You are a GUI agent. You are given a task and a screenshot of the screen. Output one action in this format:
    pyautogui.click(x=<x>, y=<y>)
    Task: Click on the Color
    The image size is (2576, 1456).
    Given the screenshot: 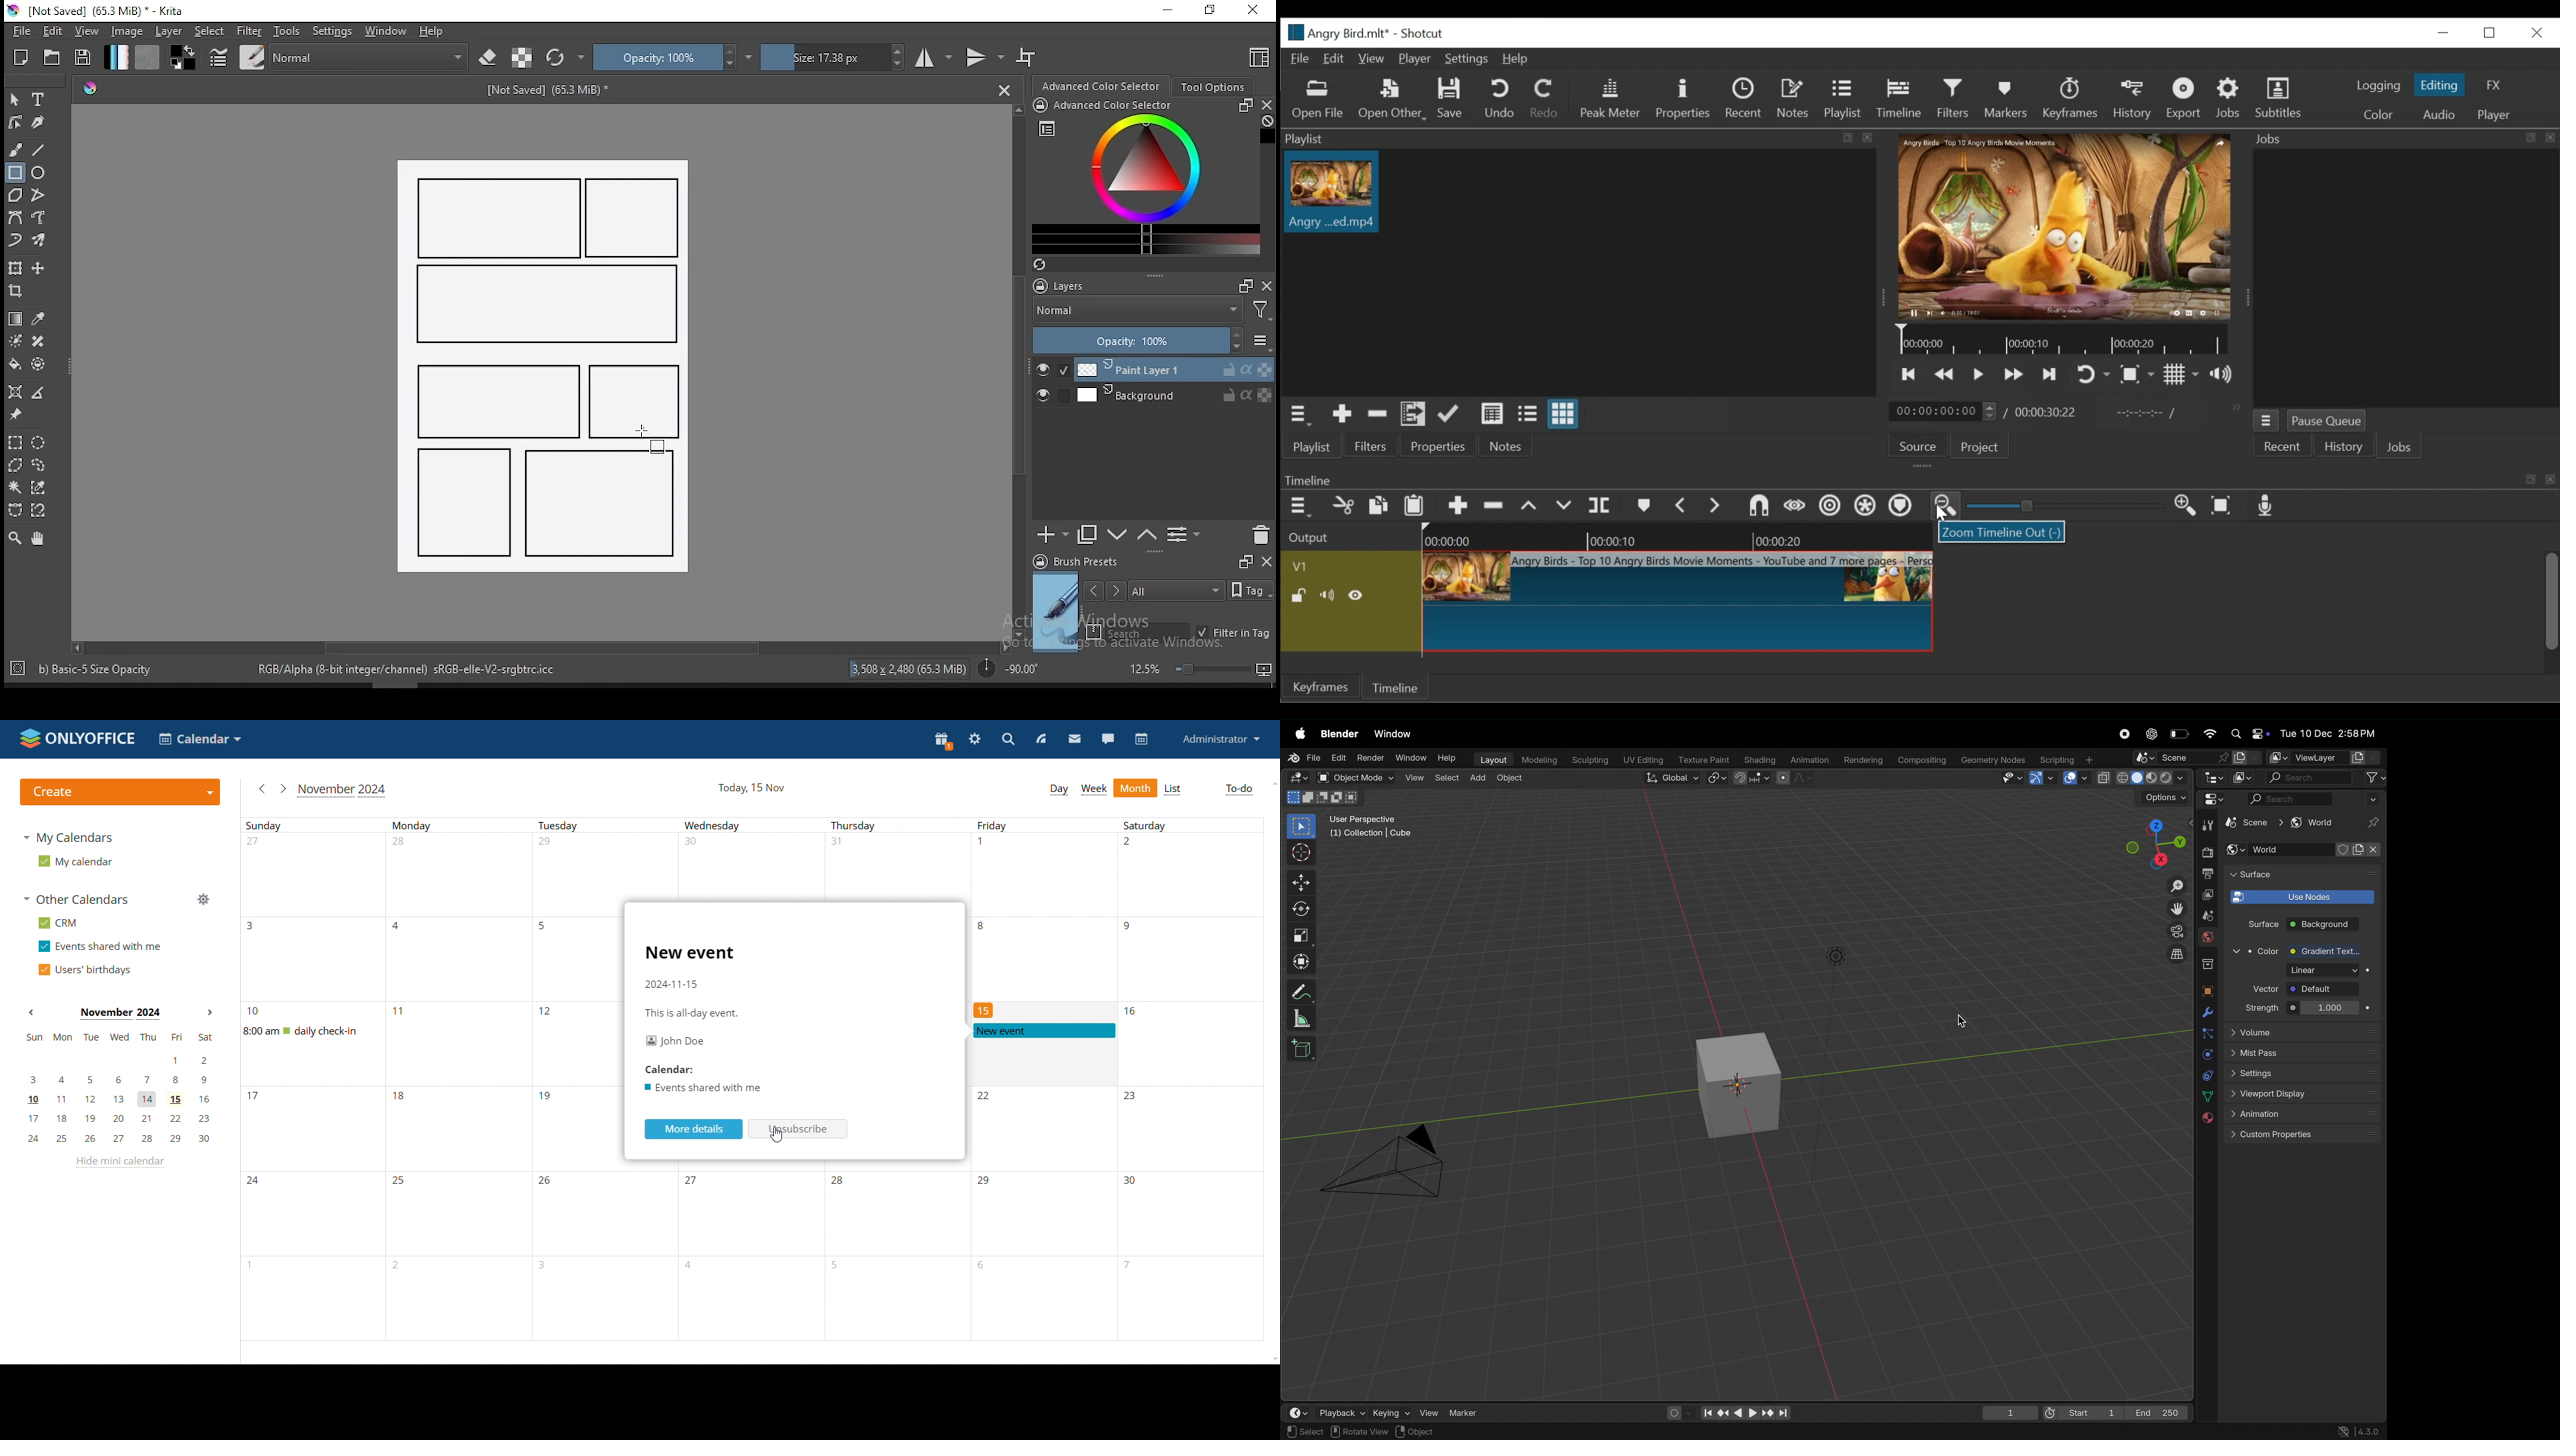 What is the action you would take?
    pyautogui.click(x=2377, y=116)
    